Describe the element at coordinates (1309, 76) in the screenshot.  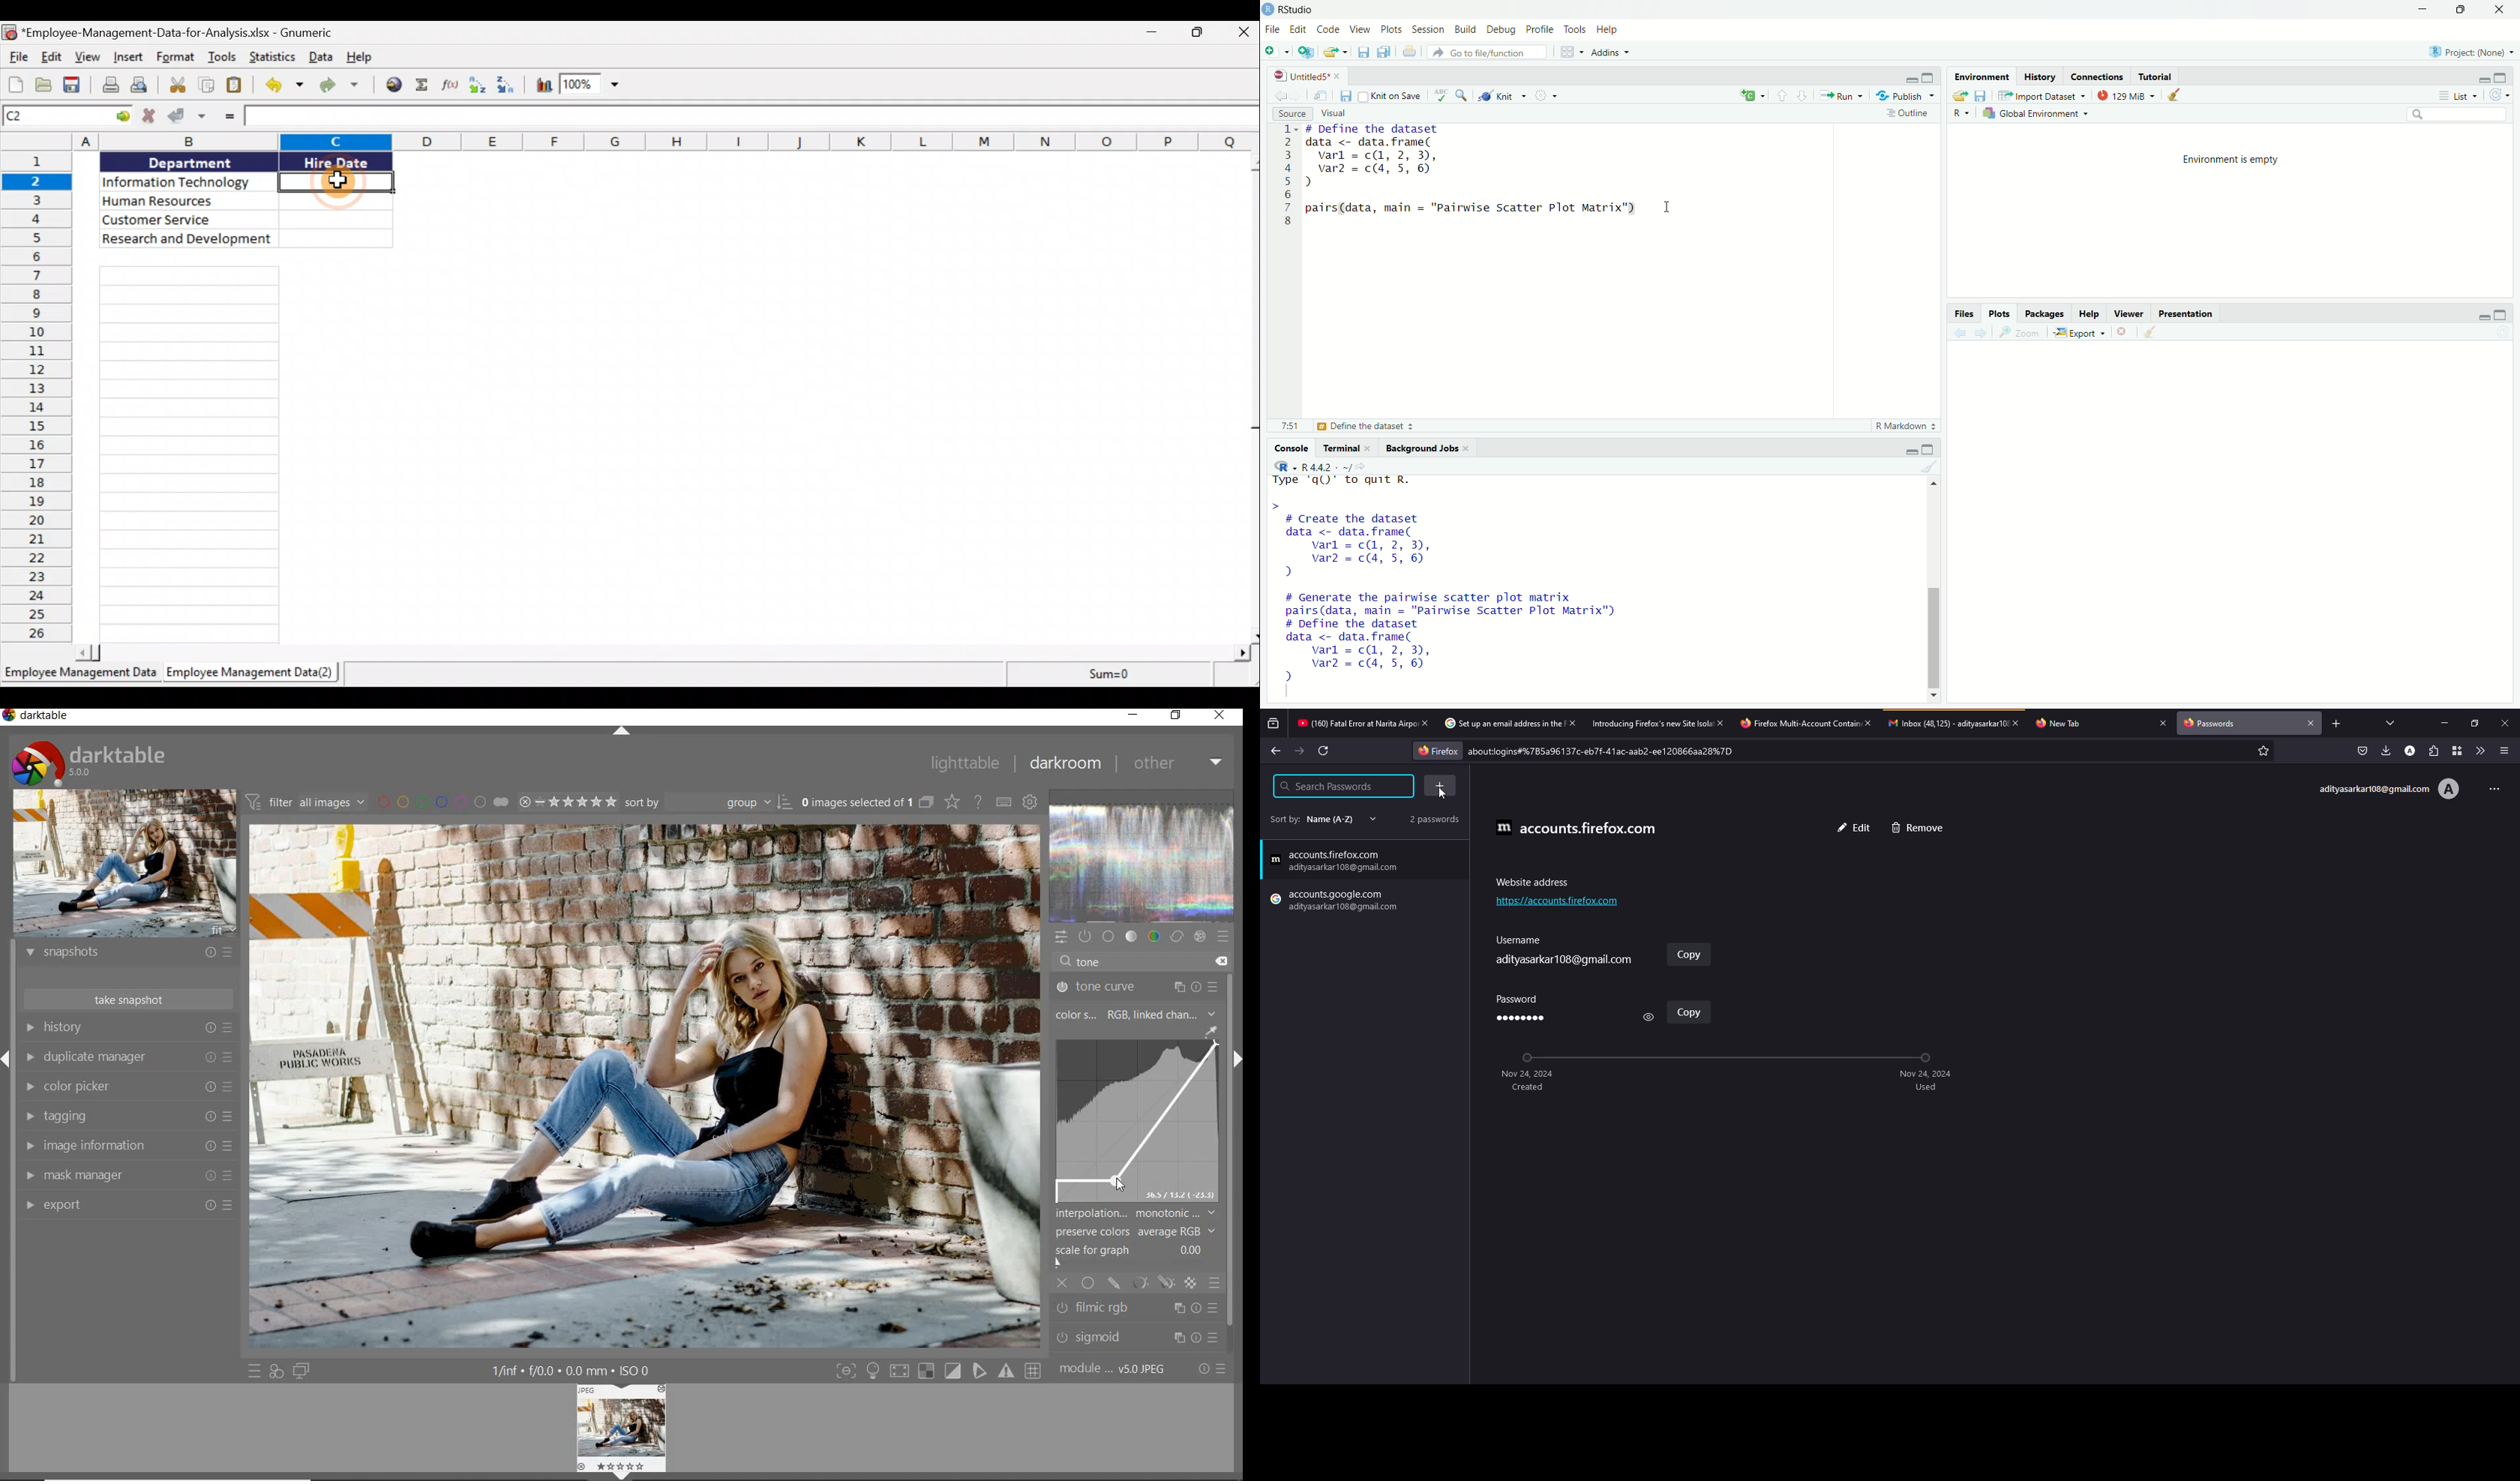
I see `Untitled5*` at that location.